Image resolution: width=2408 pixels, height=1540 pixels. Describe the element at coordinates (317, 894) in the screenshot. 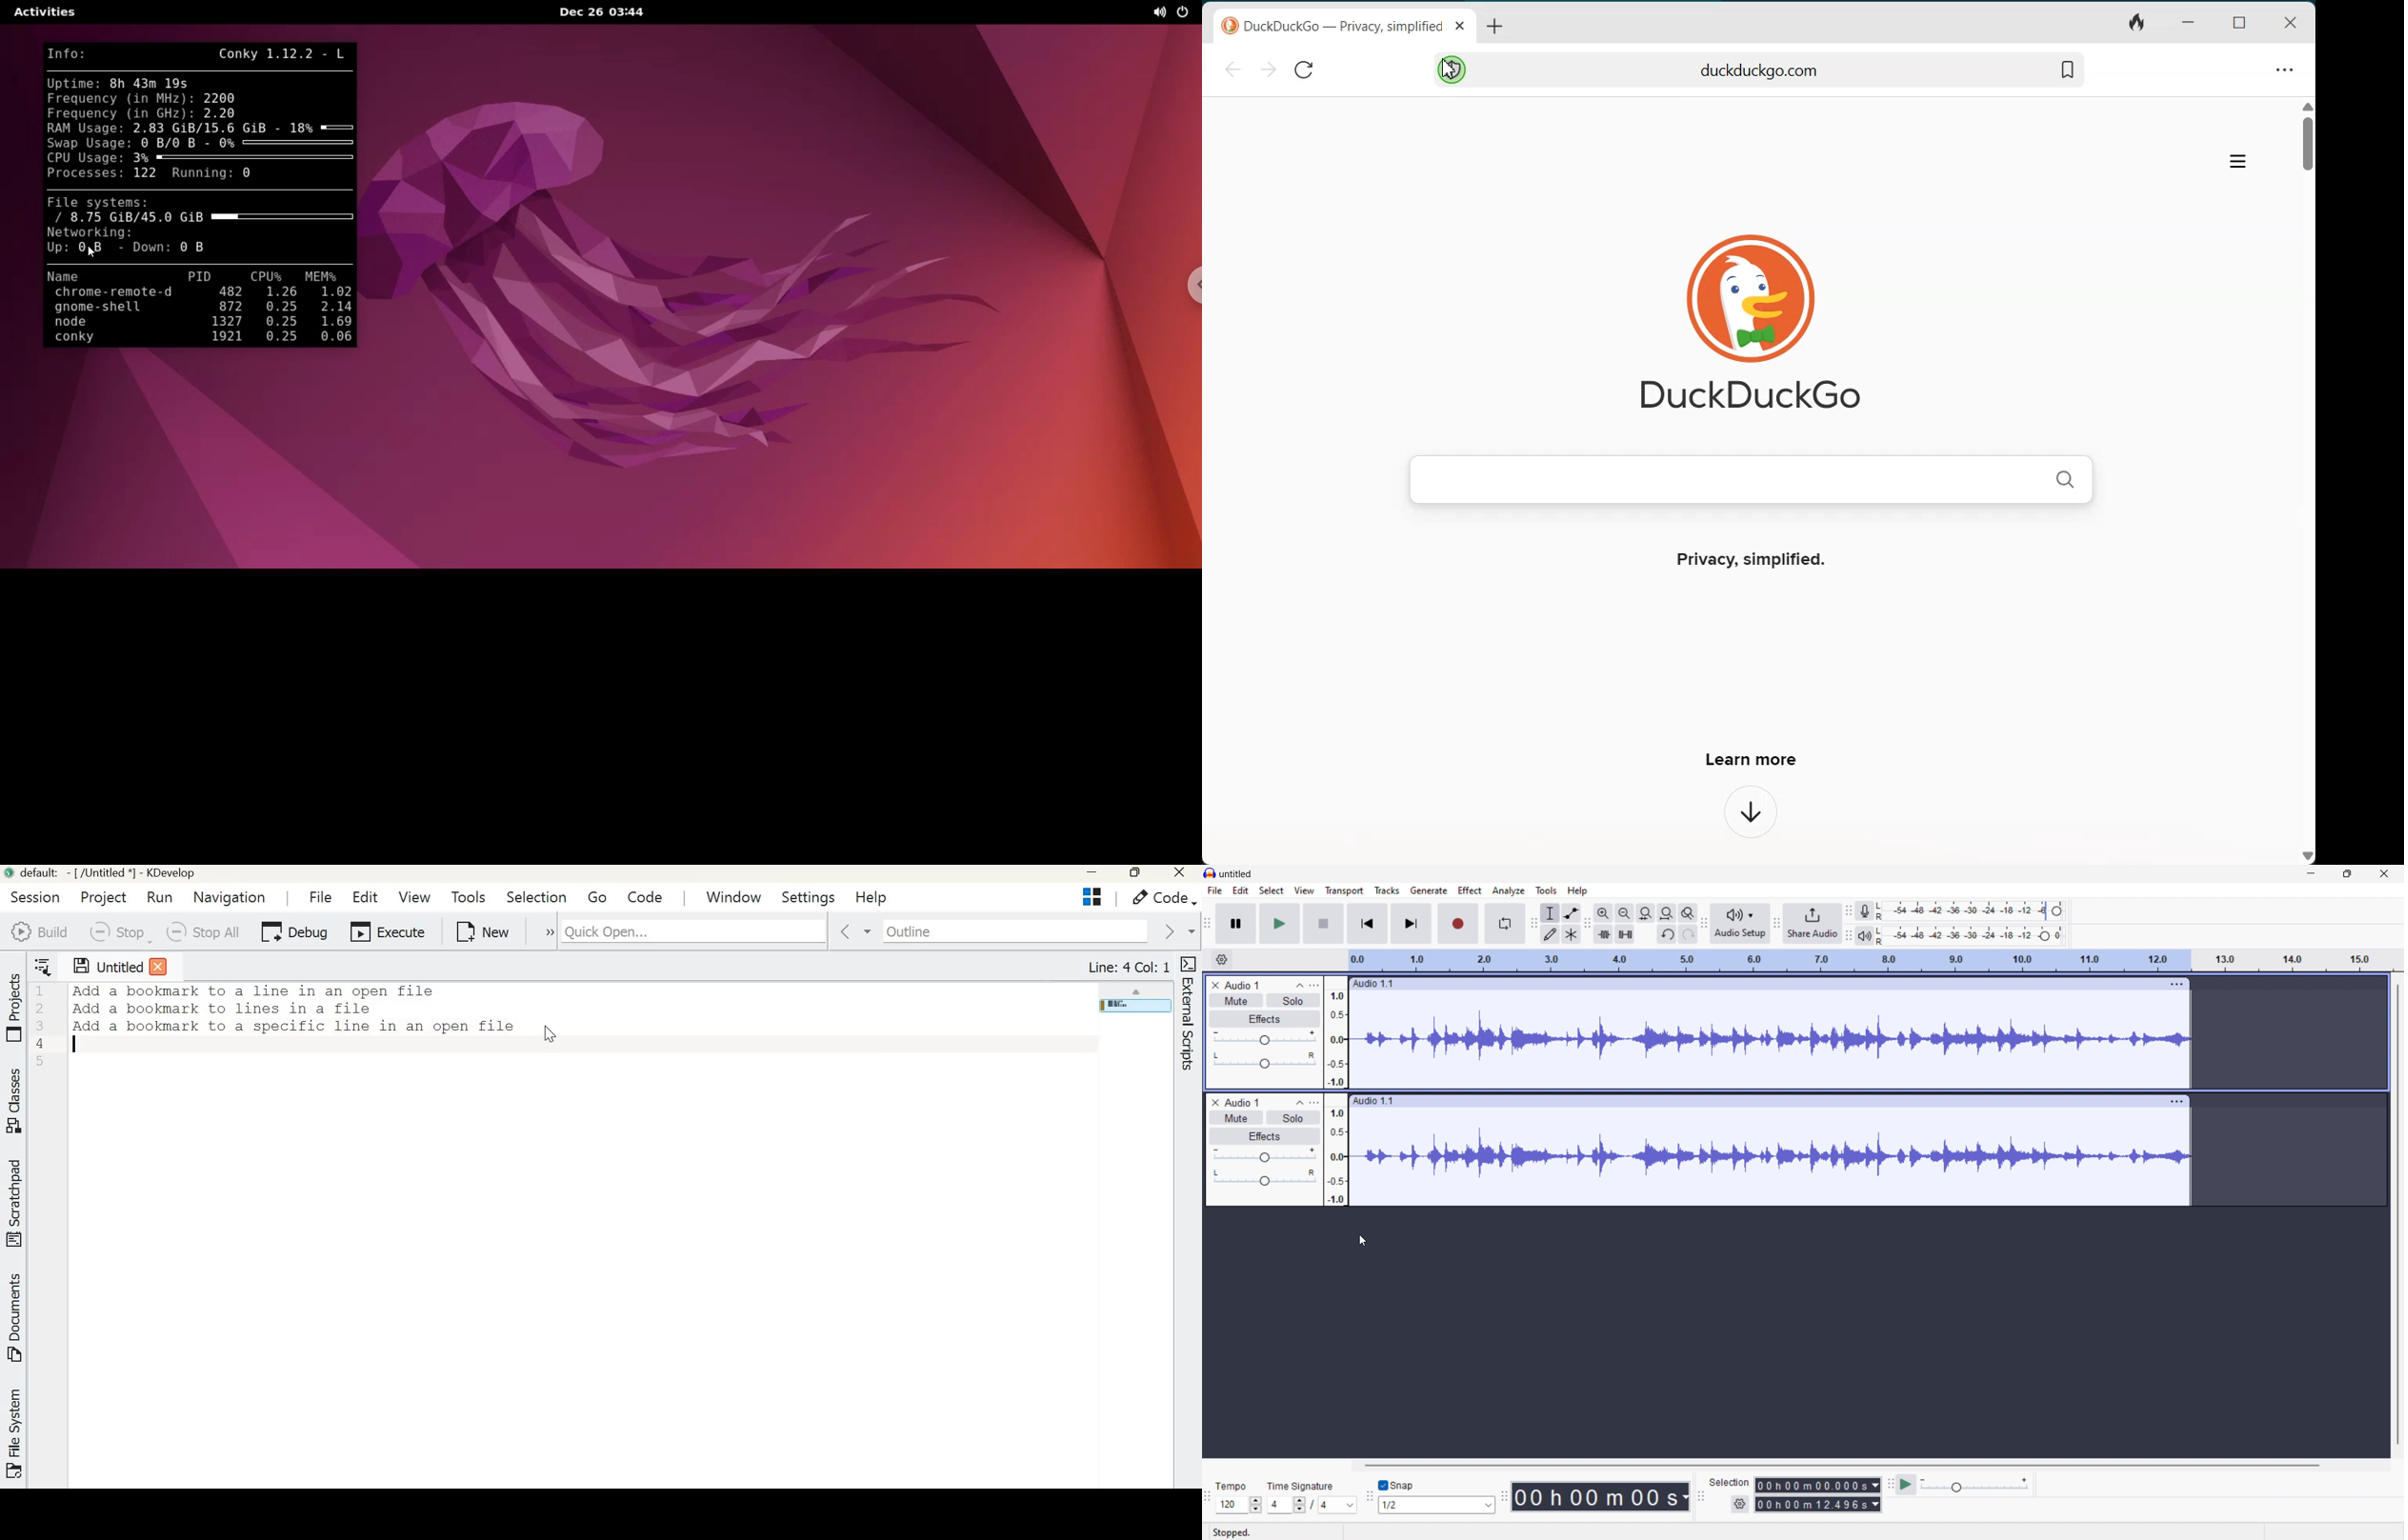

I see `File` at that location.